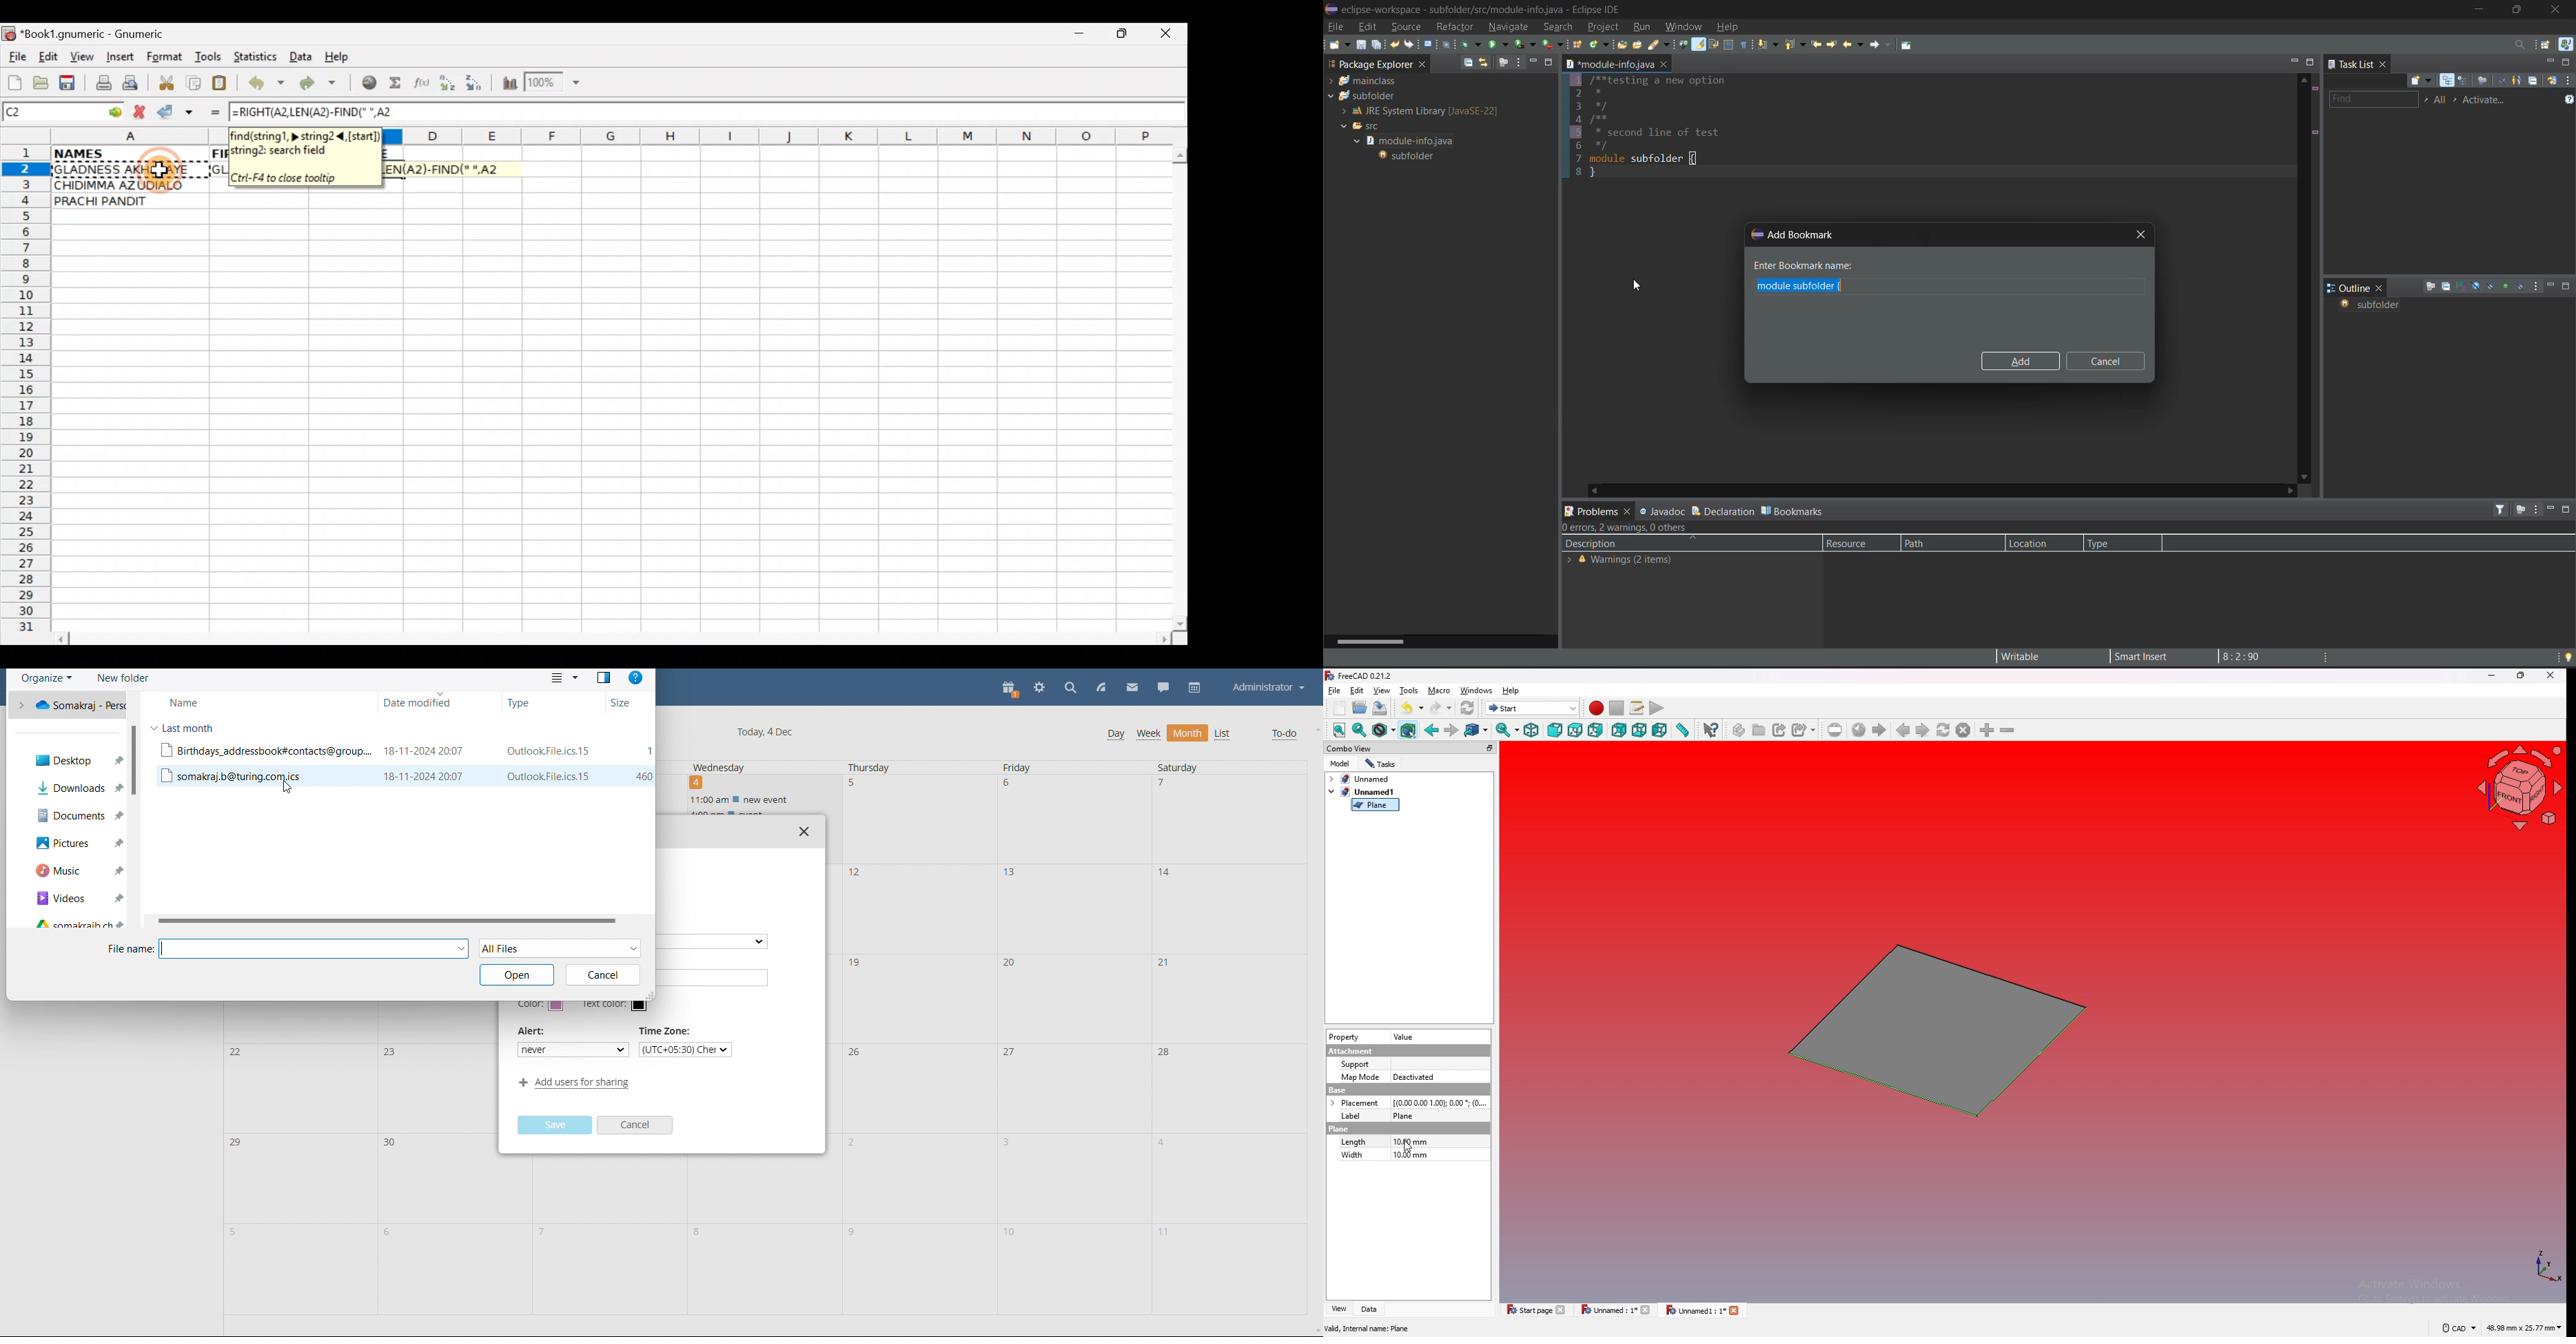  What do you see at coordinates (129, 170) in the screenshot?
I see `GLADNESS AKHARAYE` at bounding box center [129, 170].